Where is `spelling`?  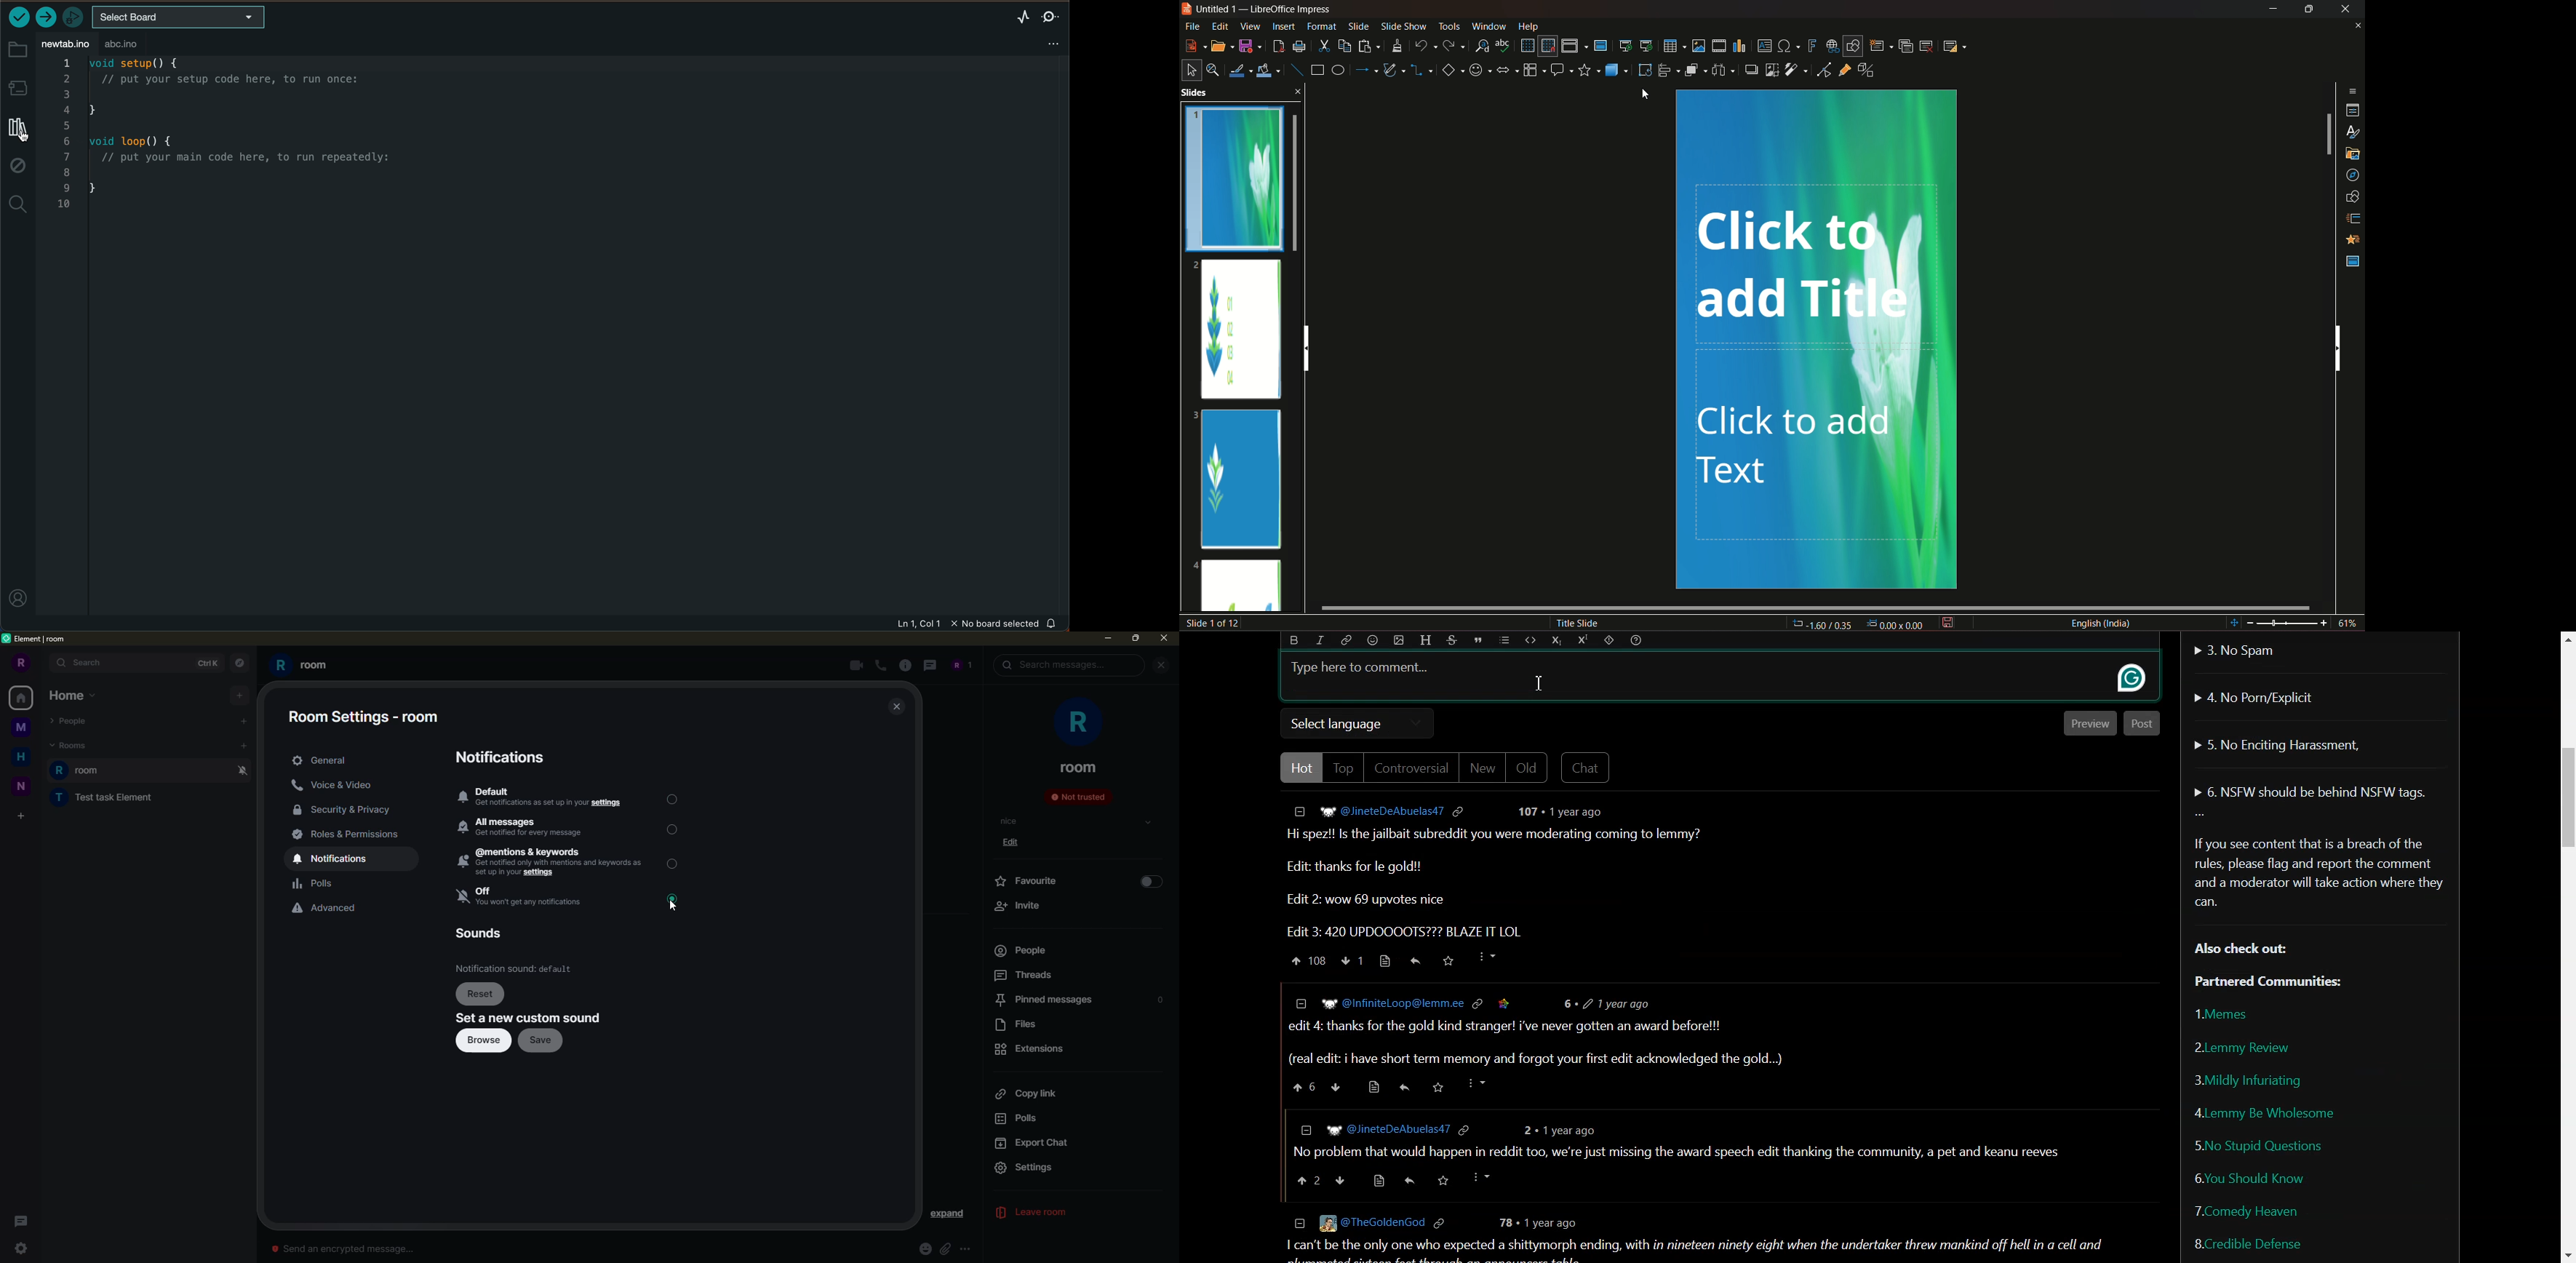 spelling is located at coordinates (1504, 46).